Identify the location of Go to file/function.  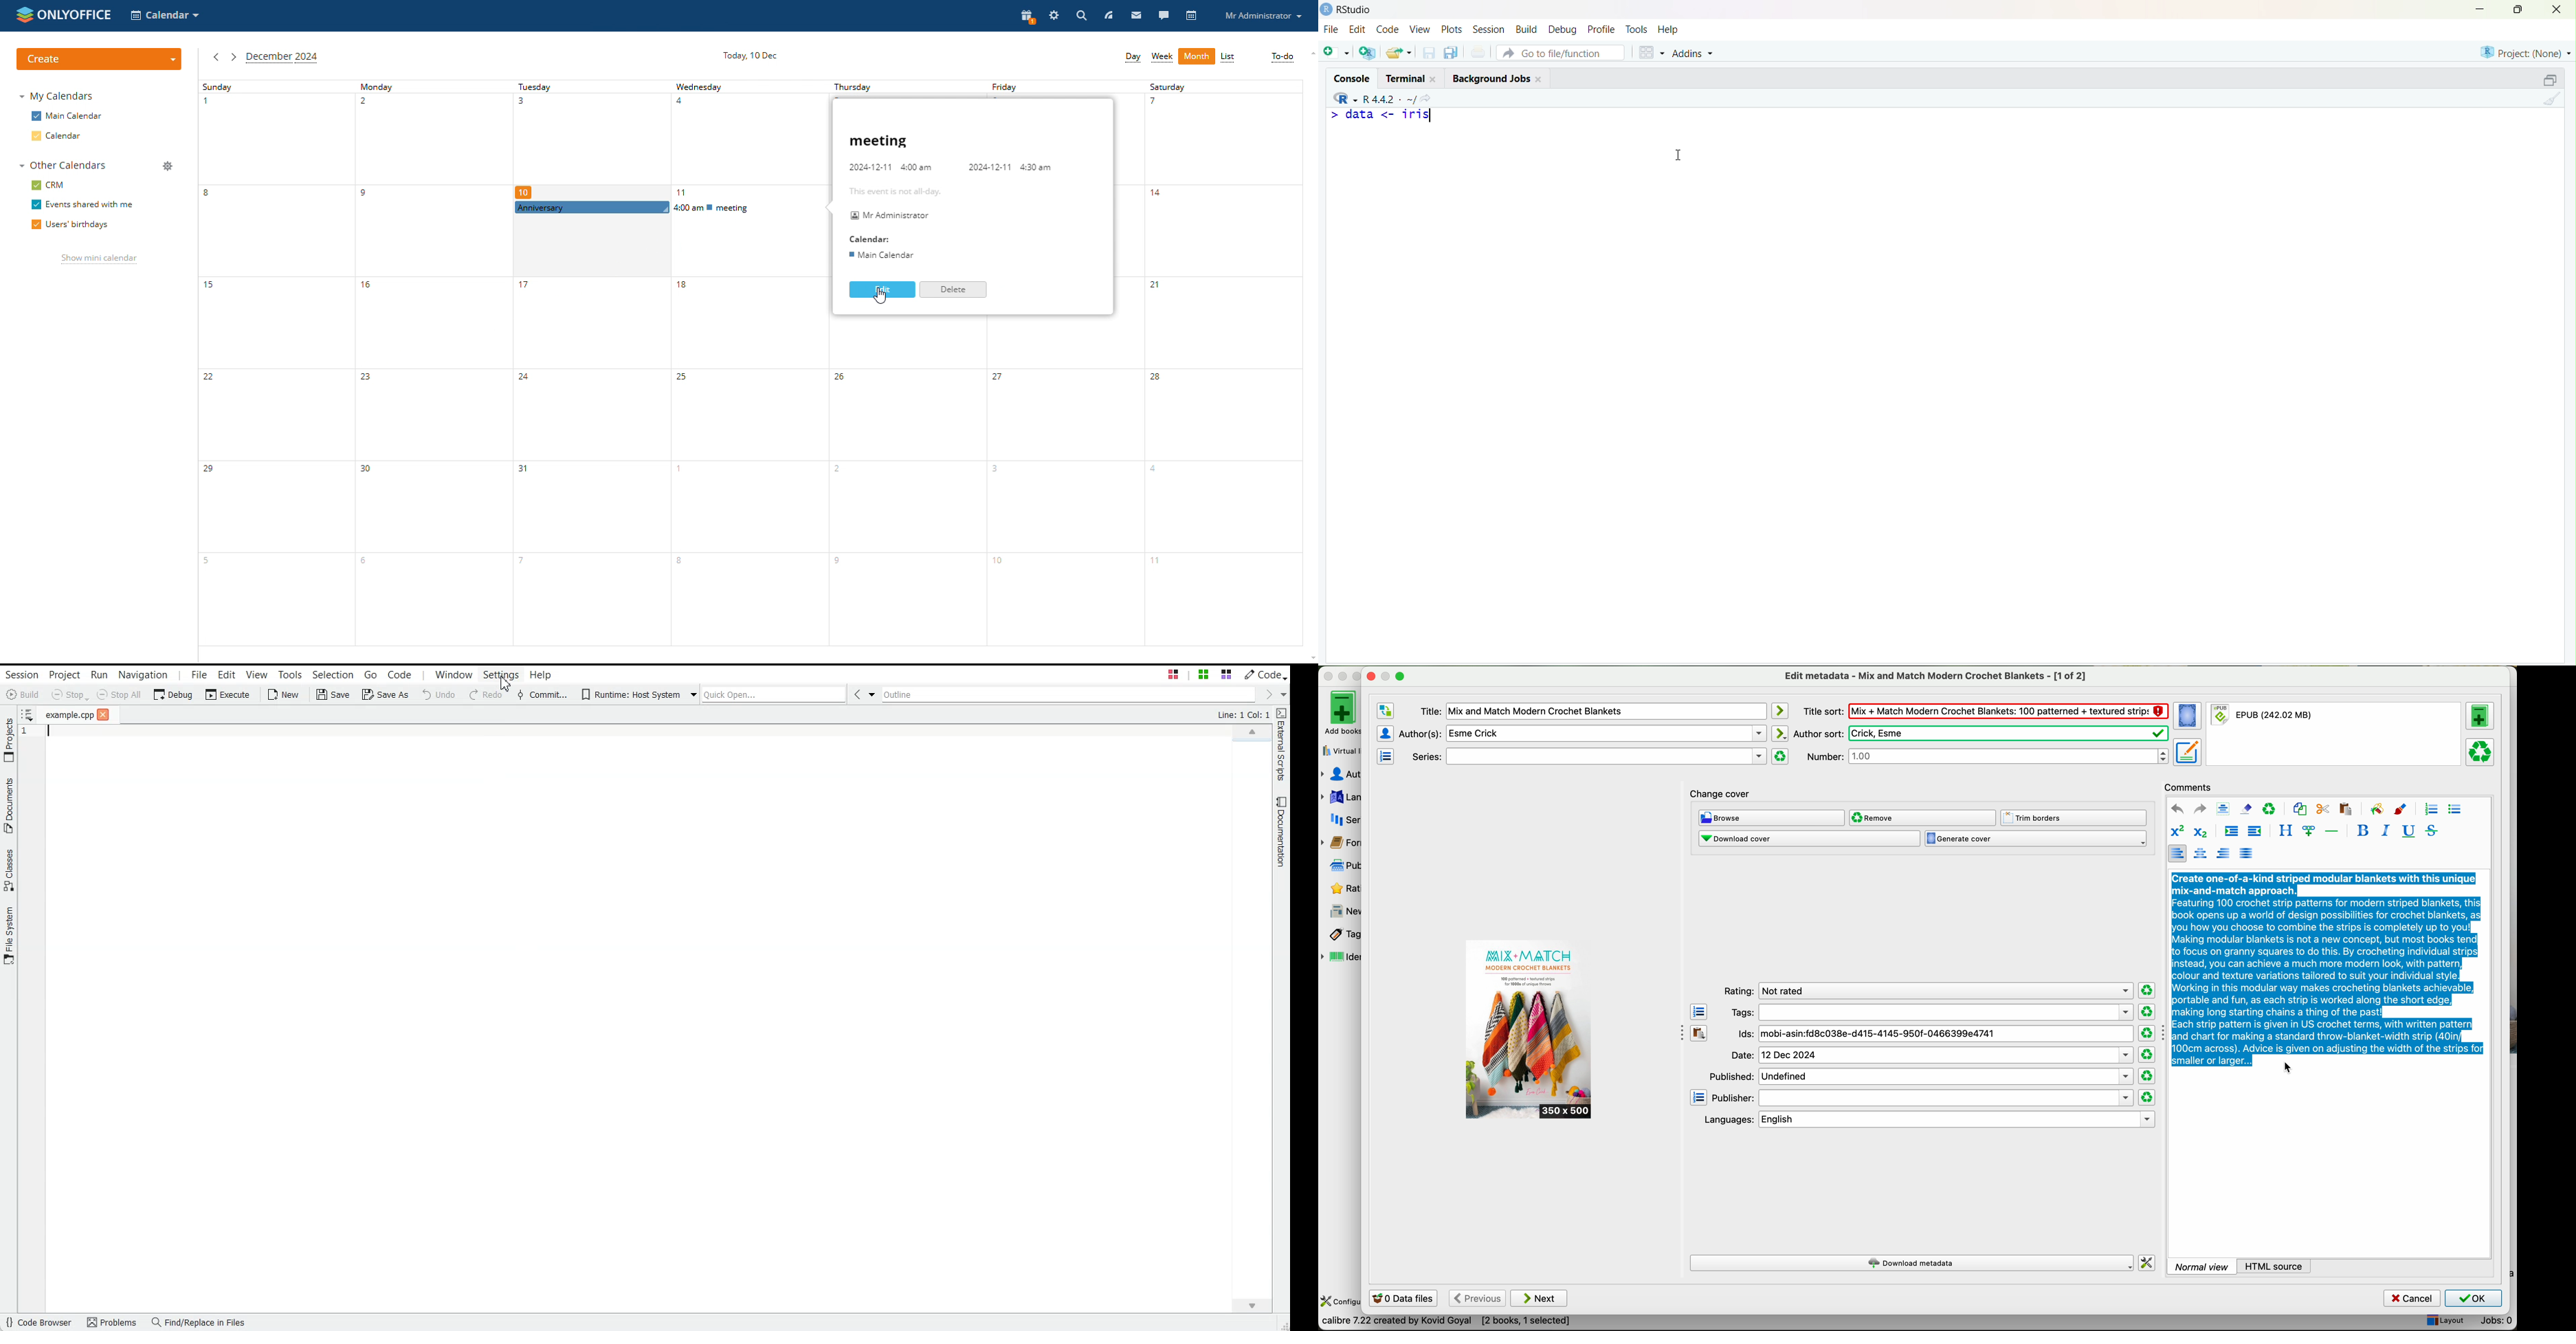
(1560, 51).